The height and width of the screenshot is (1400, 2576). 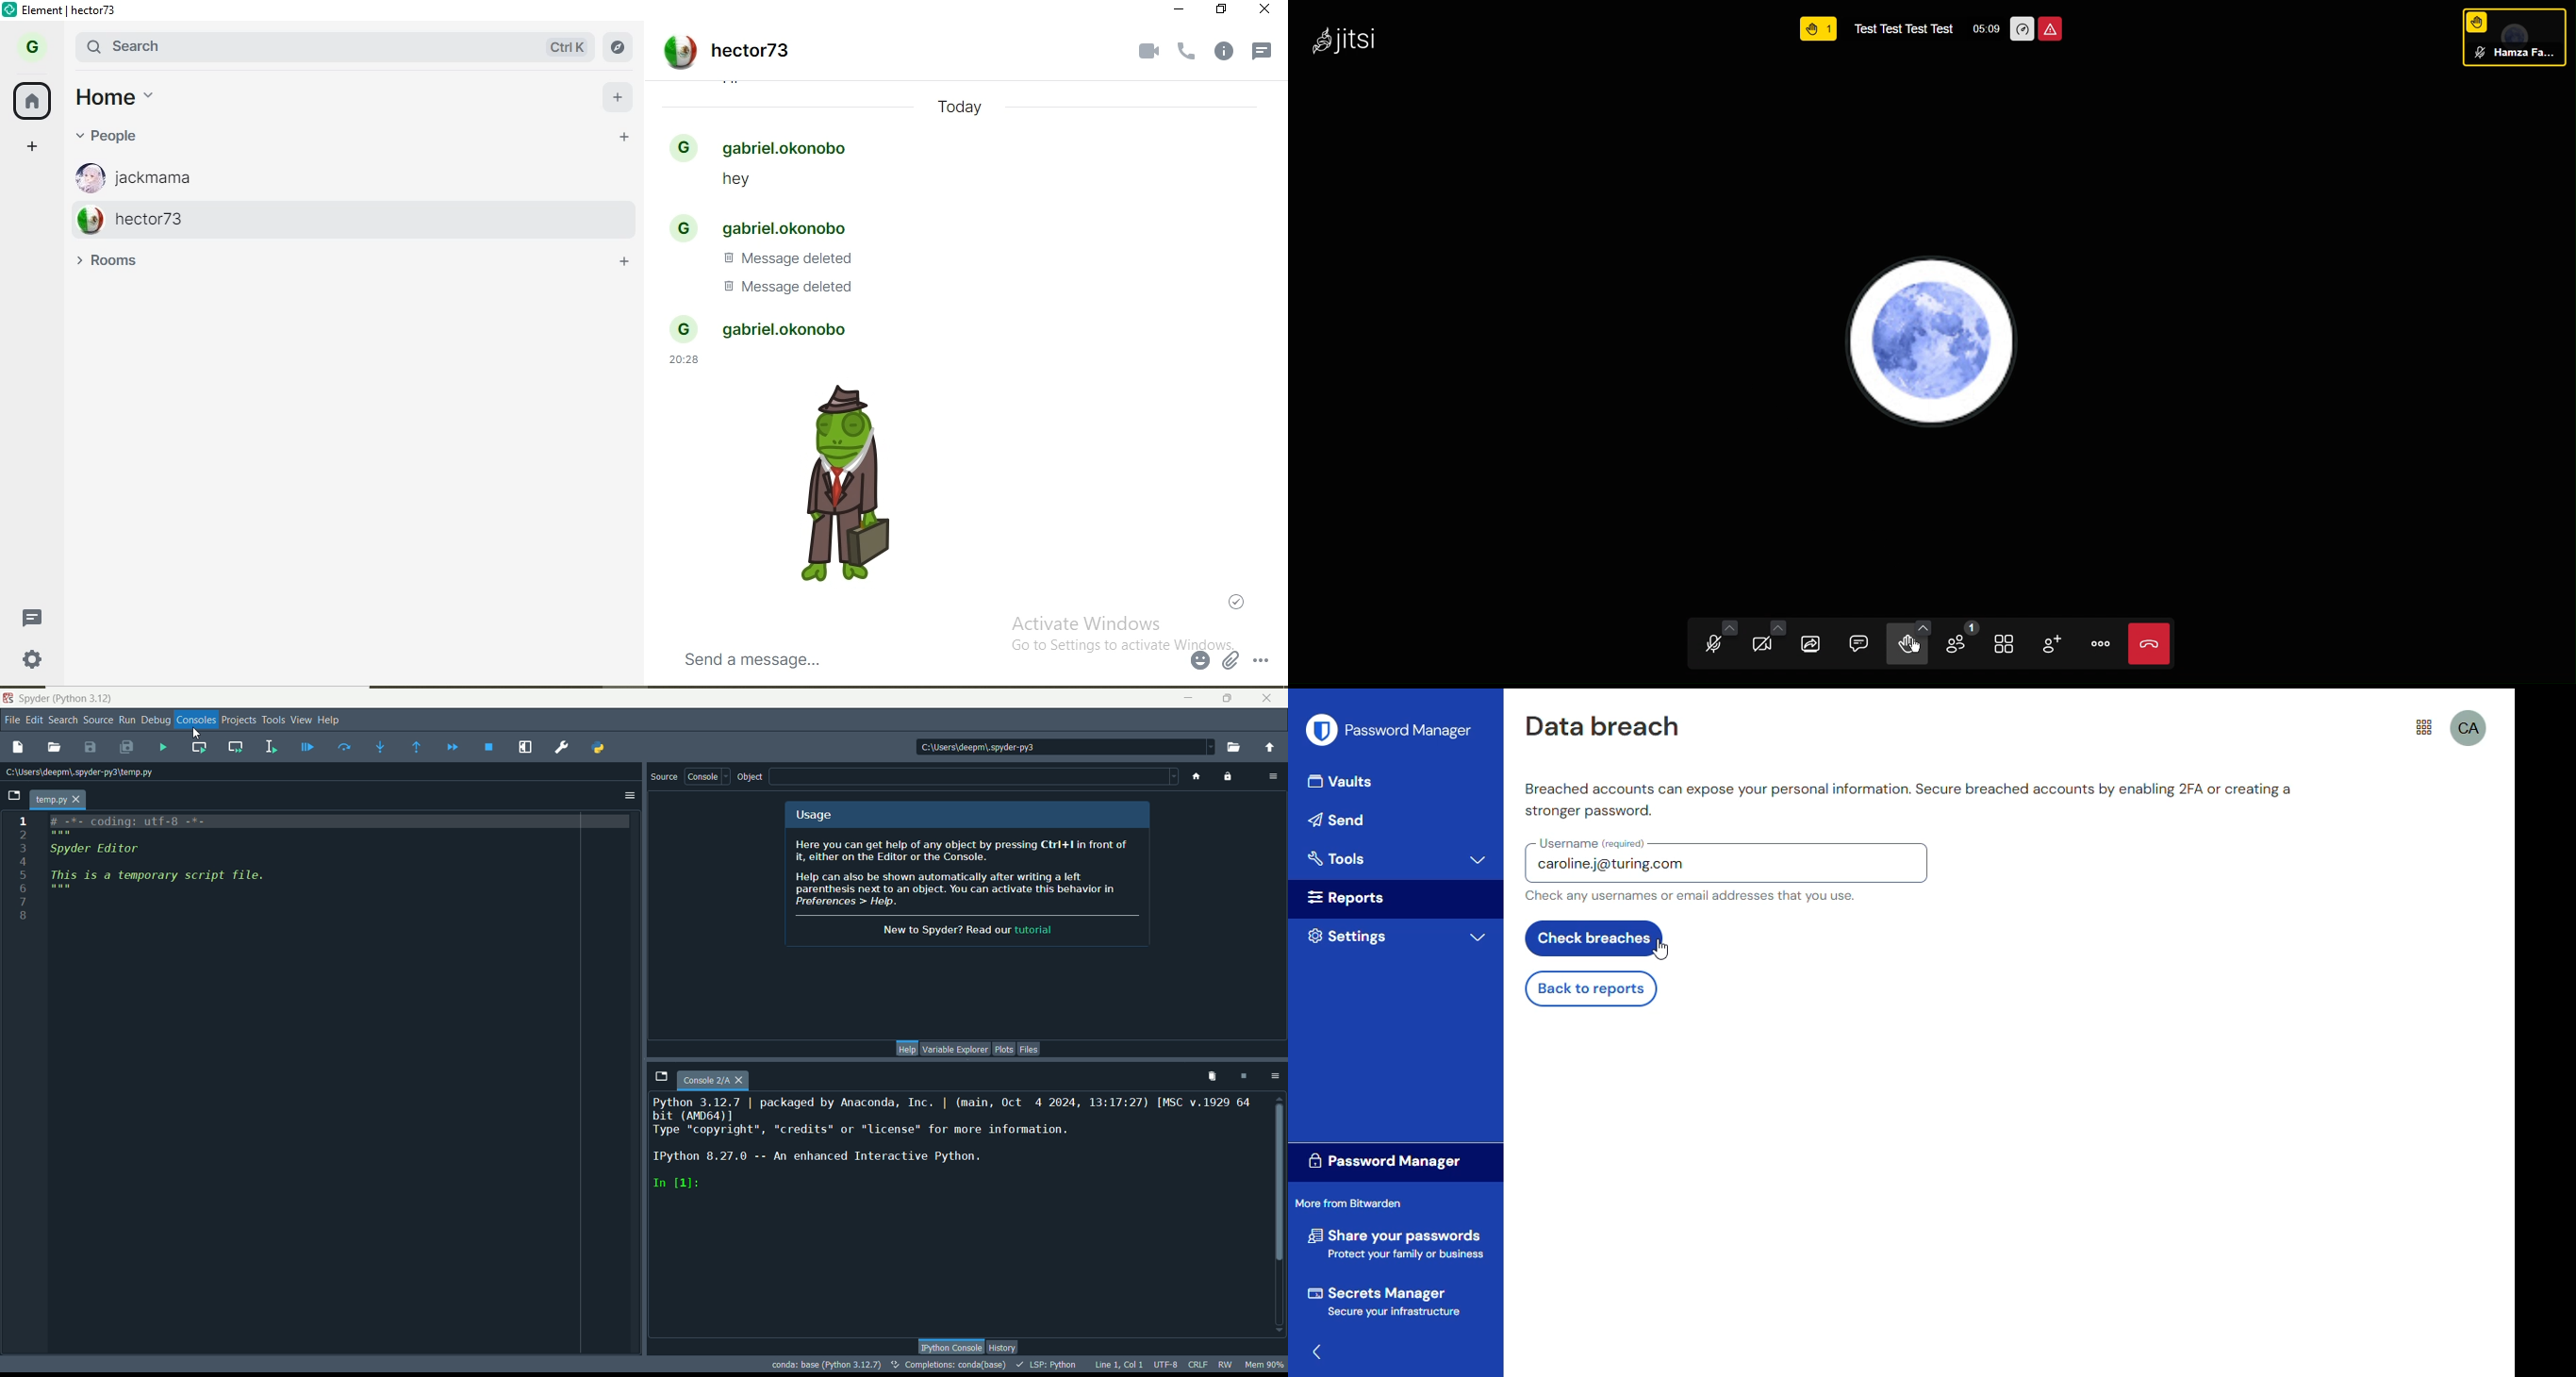 What do you see at coordinates (80, 772) in the screenshot?
I see `location` at bounding box center [80, 772].